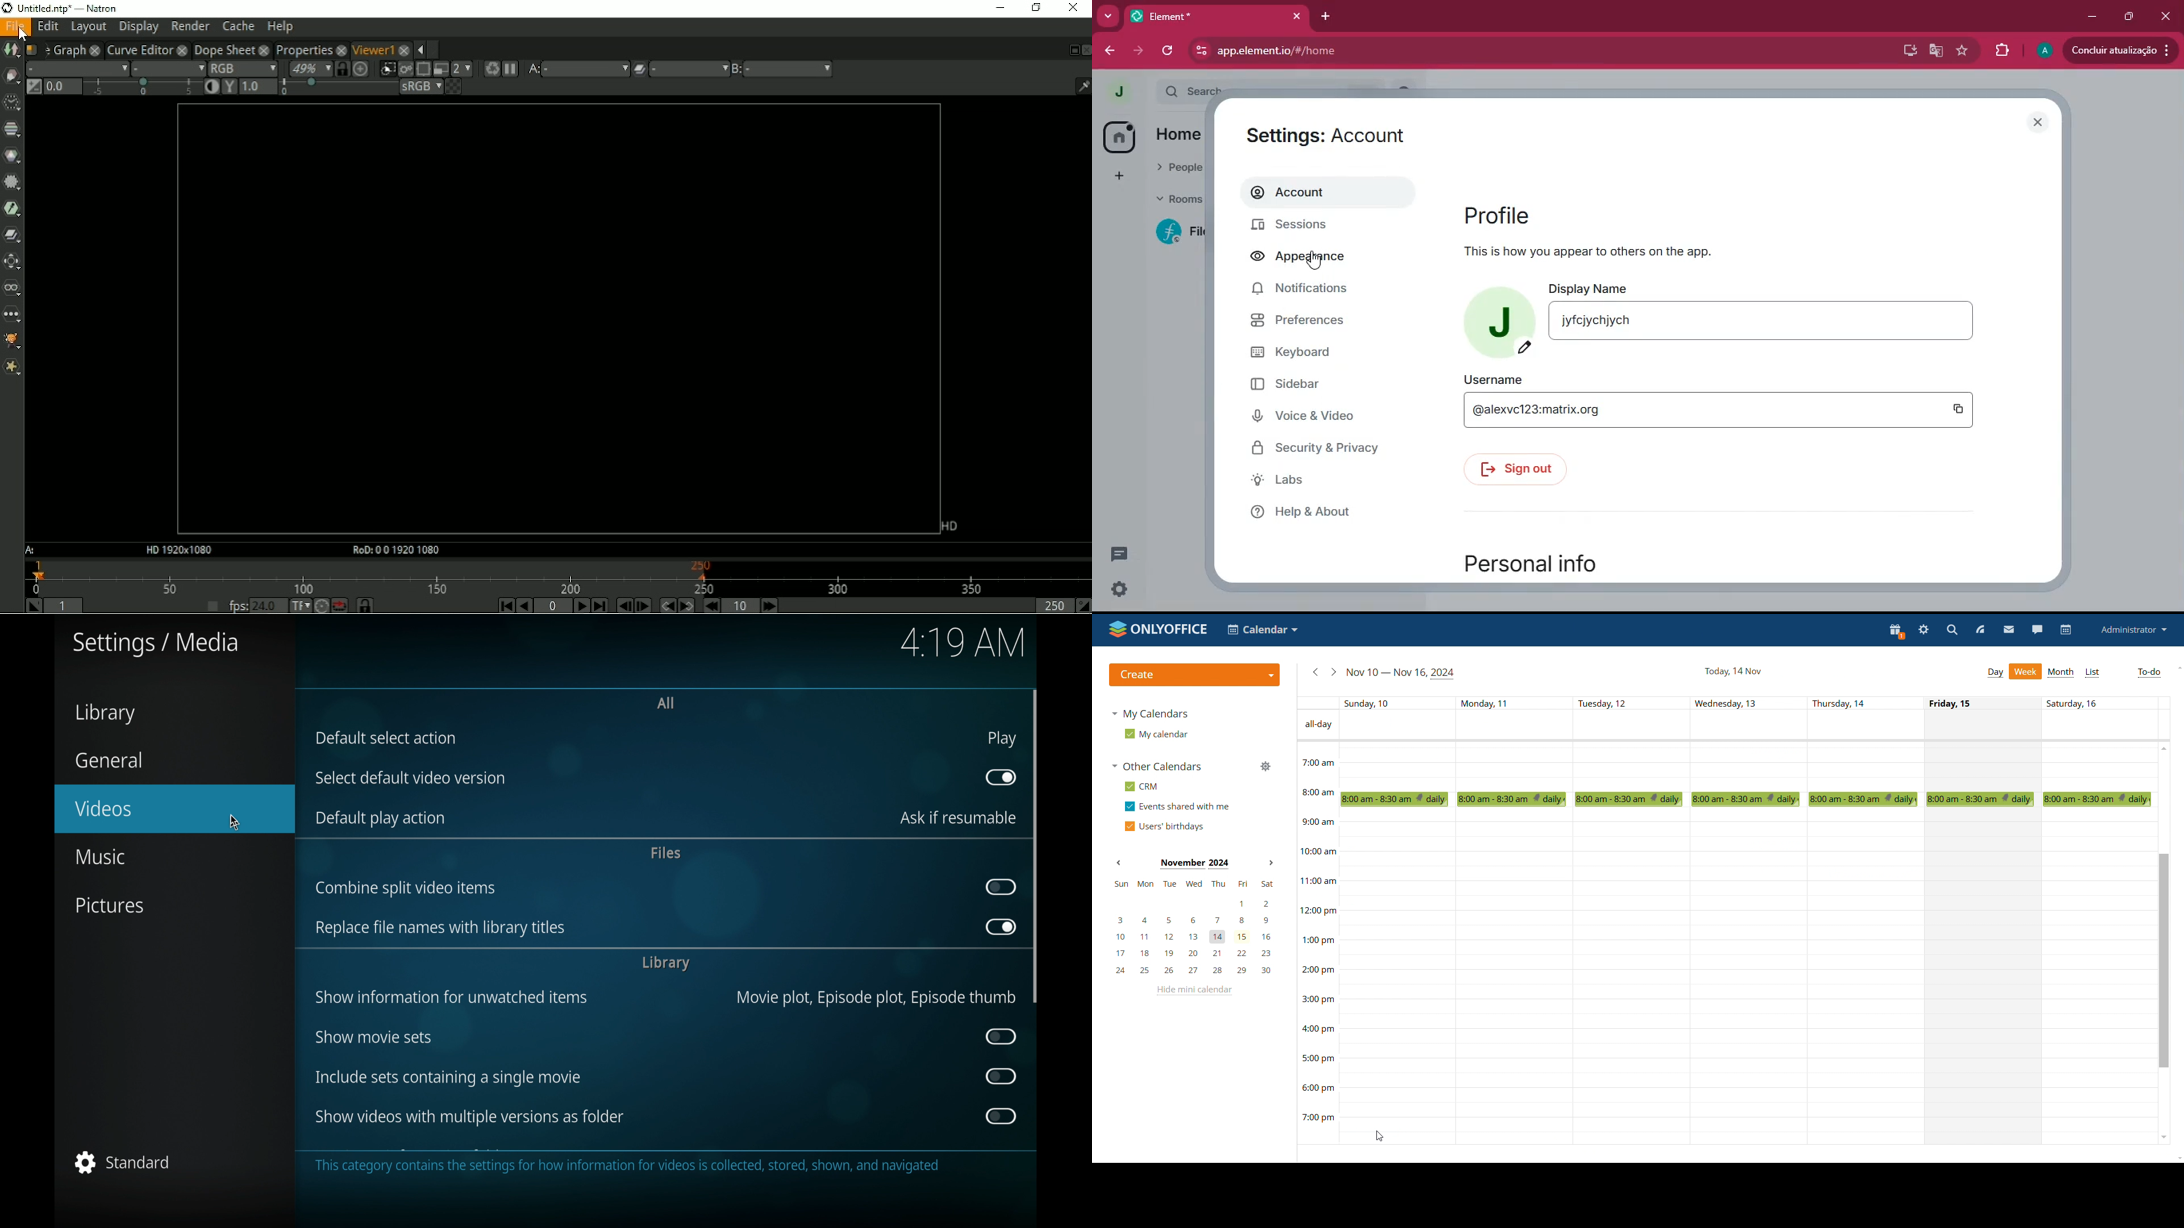  What do you see at coordinates (1328, 417) in the screenshot?
I see `voice` at bounding box center [1328, 417].